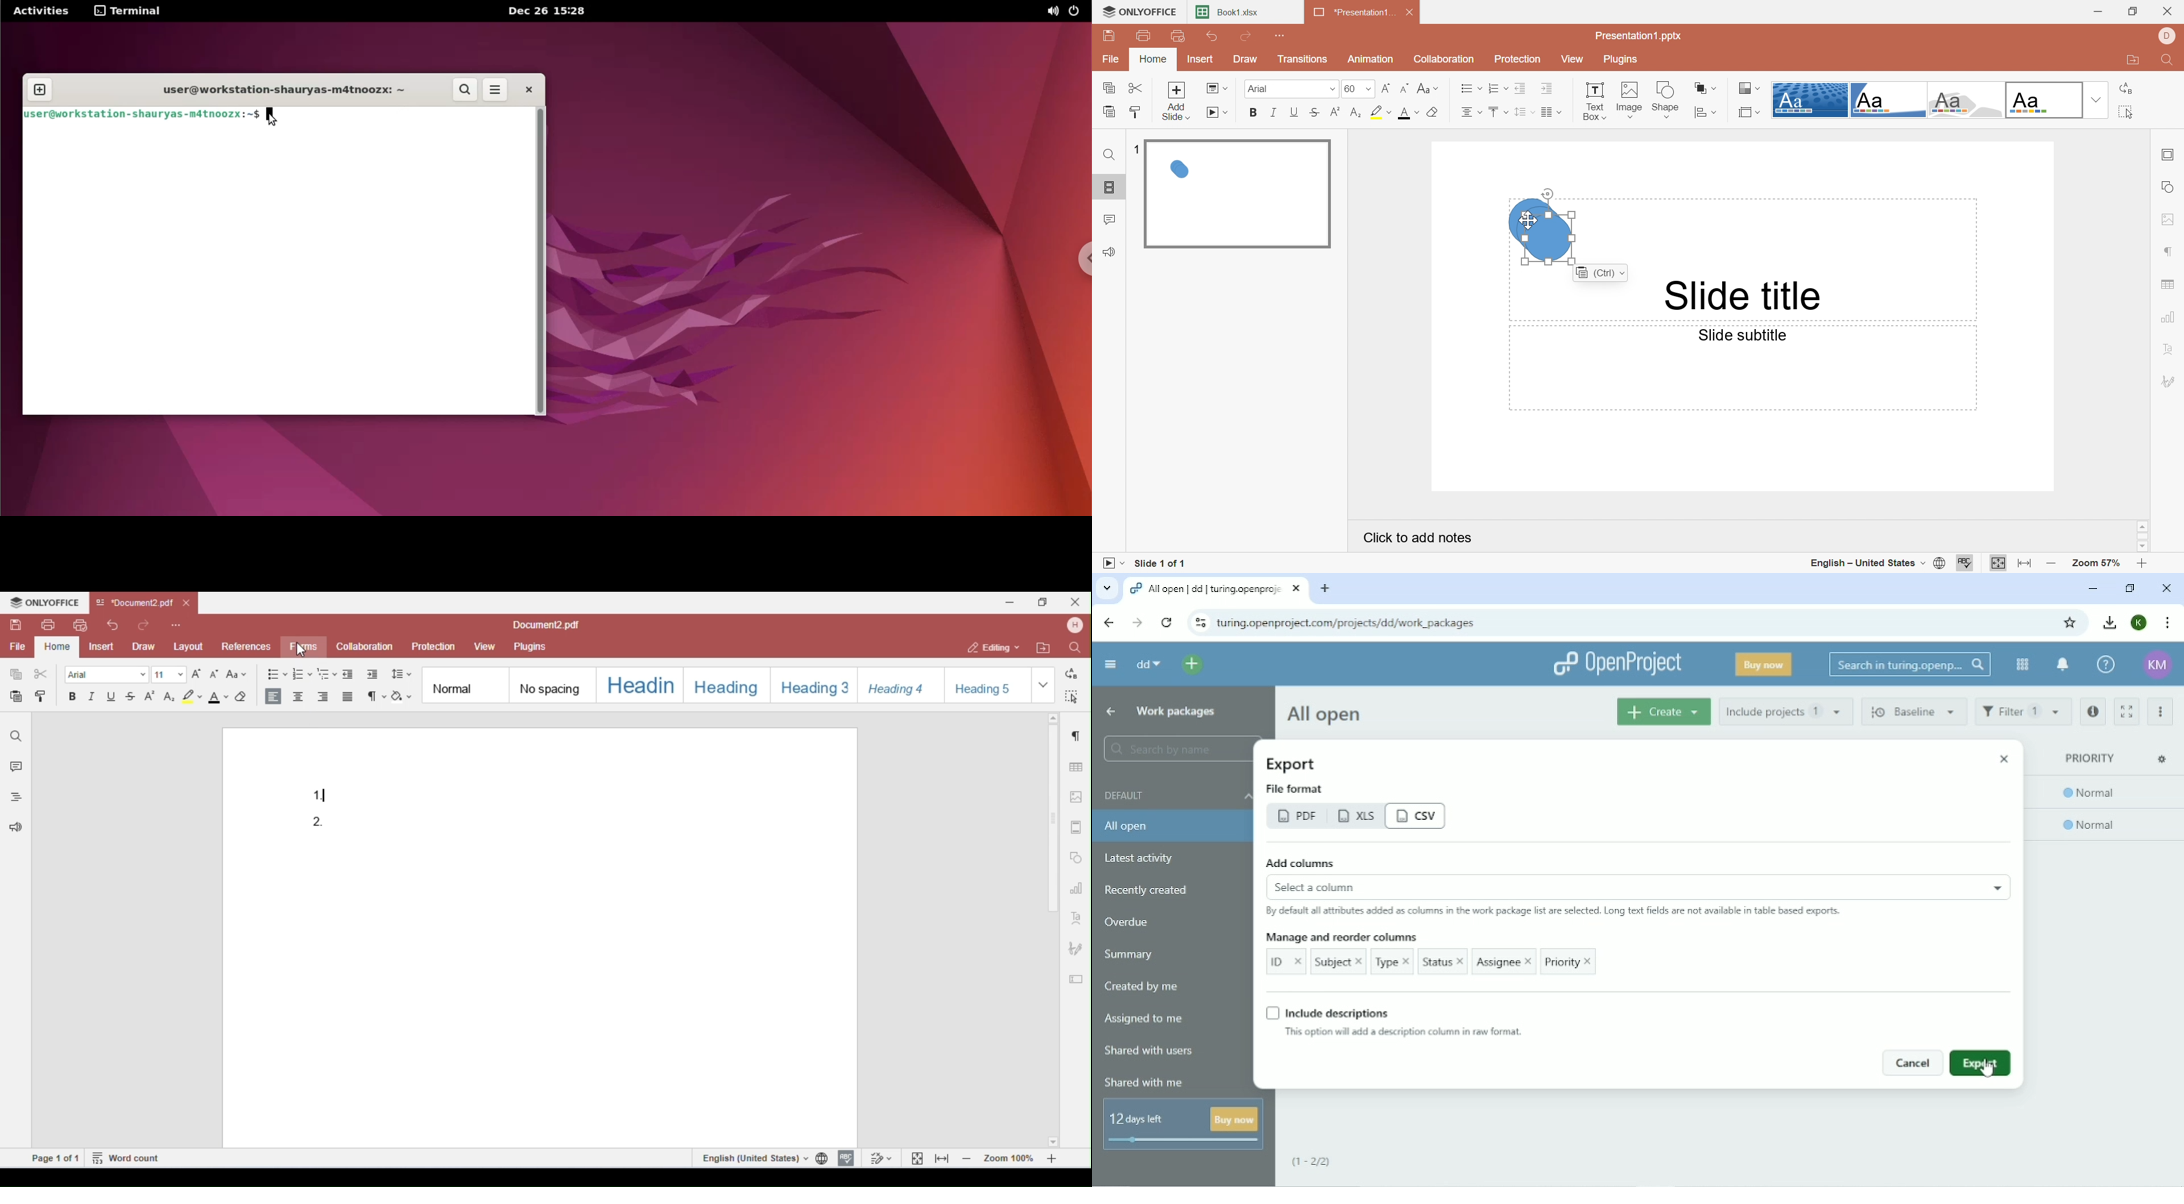 The width and height of the screenshot is (2184, 1204). I want to click on file format, so click(1293, 790).